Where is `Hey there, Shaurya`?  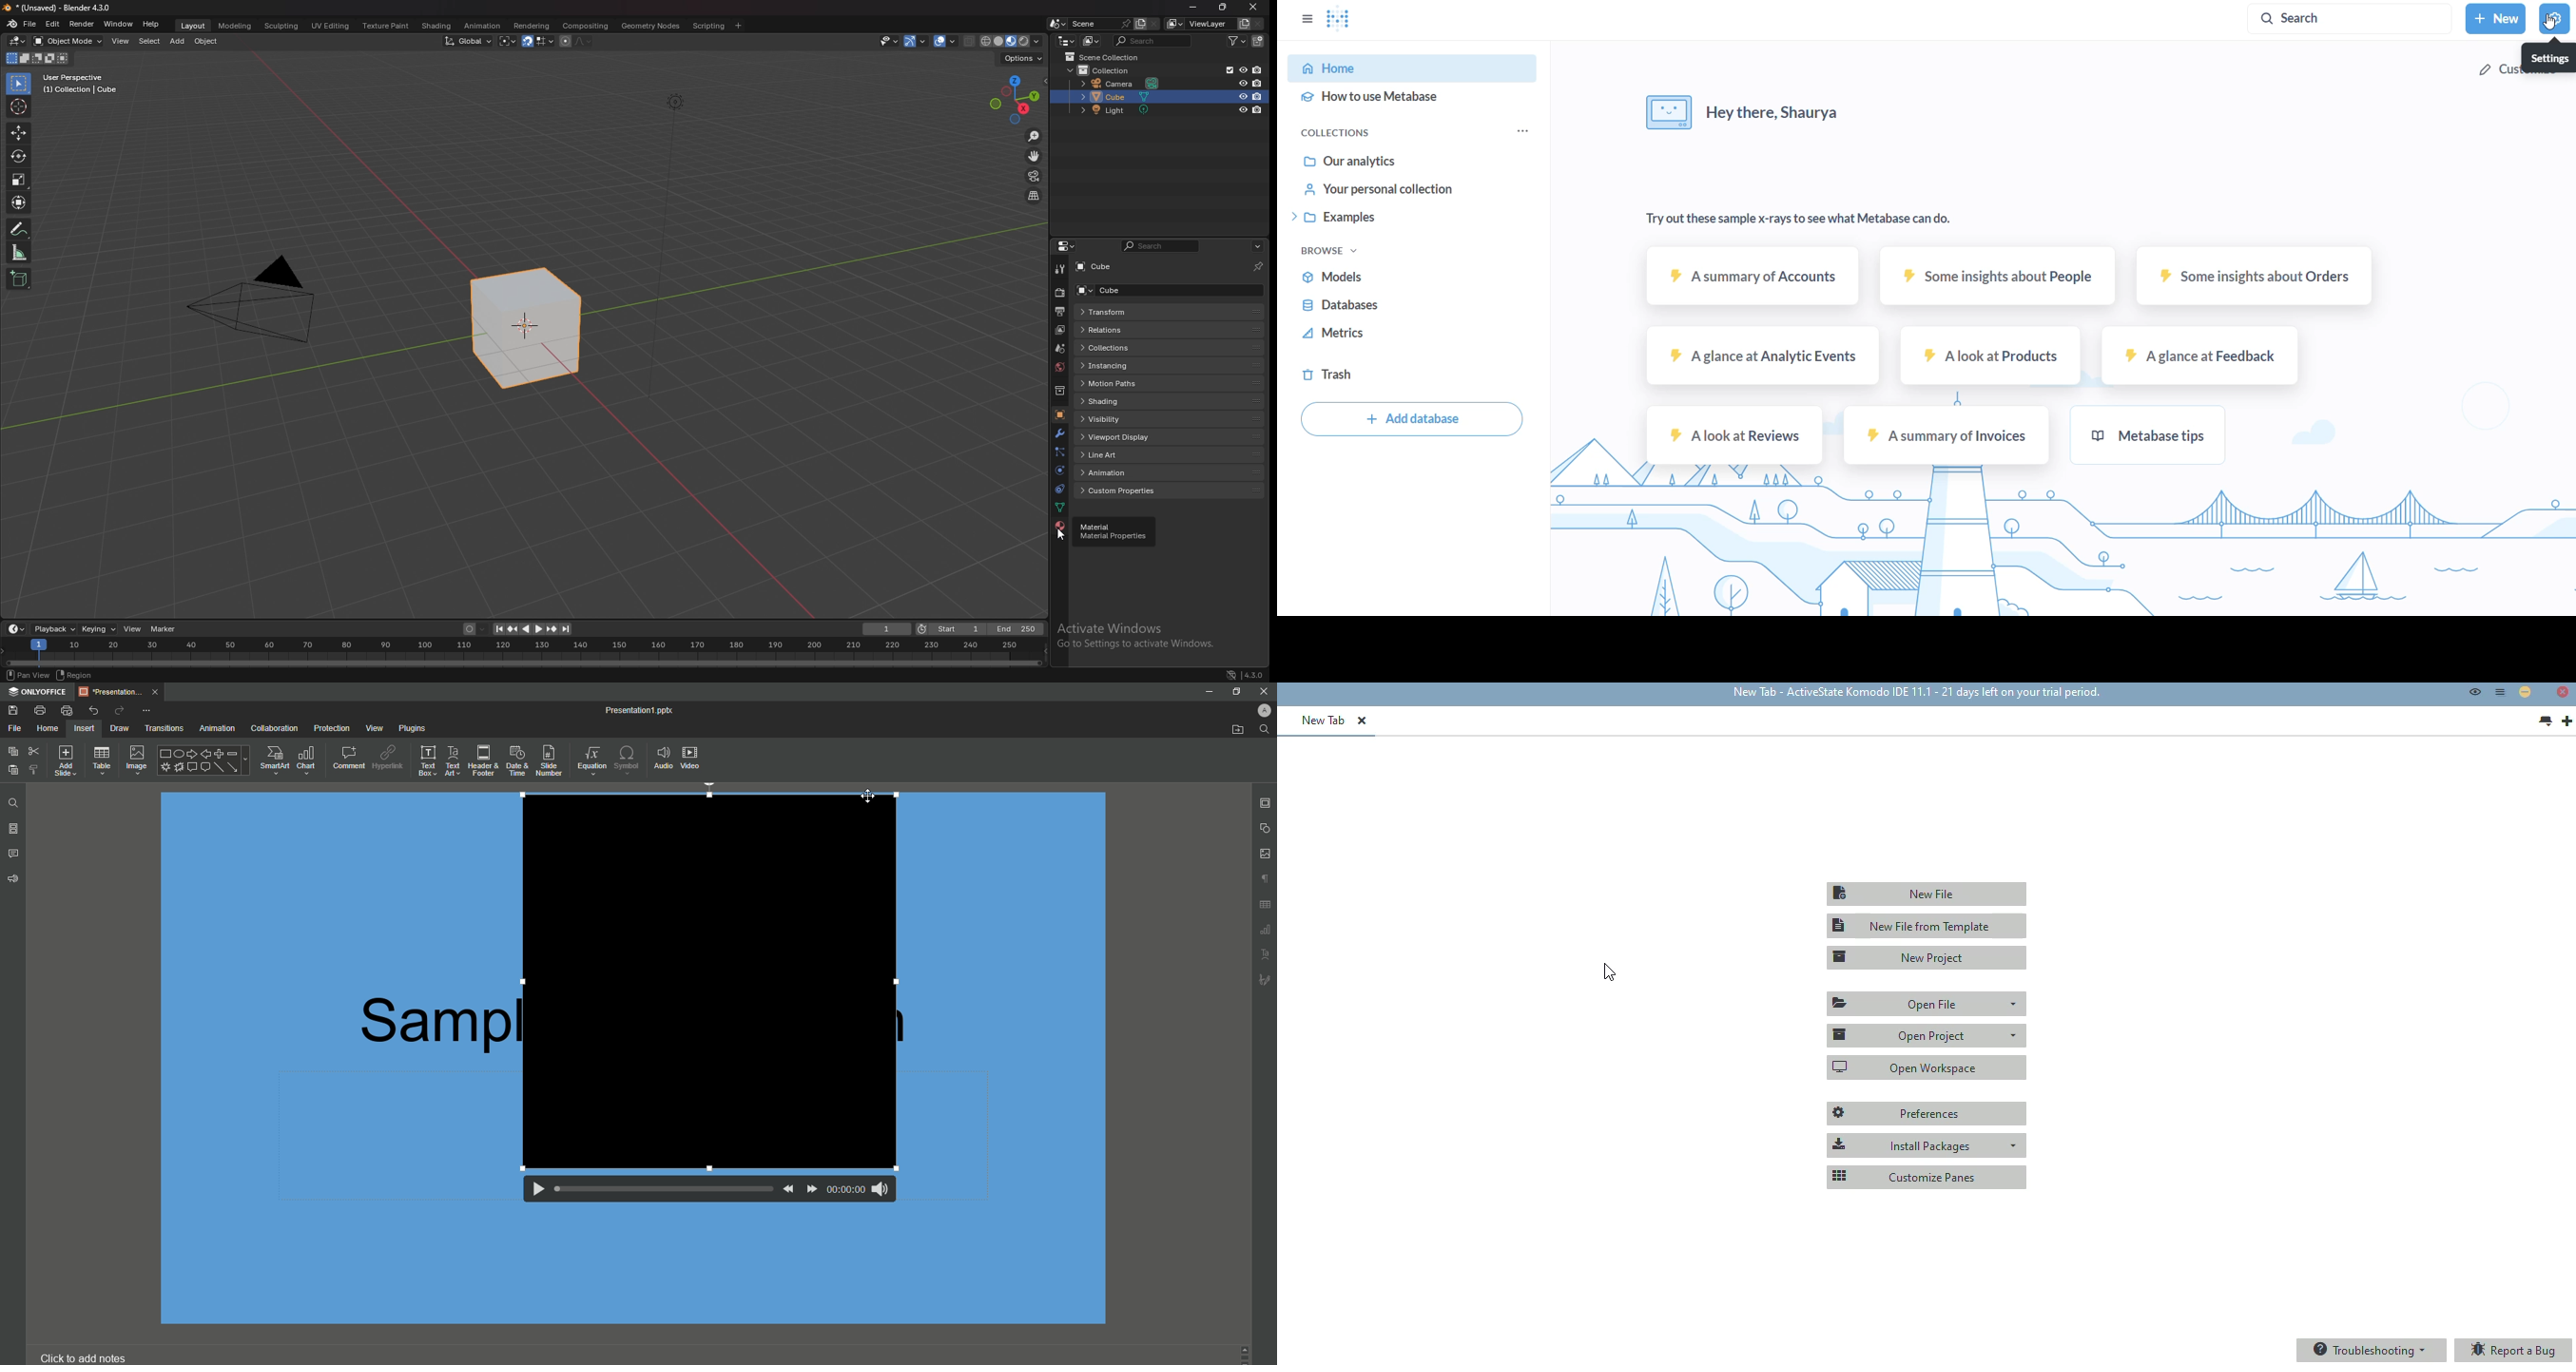
Hey there, Shaurya is located at coordinates (1743, 113).